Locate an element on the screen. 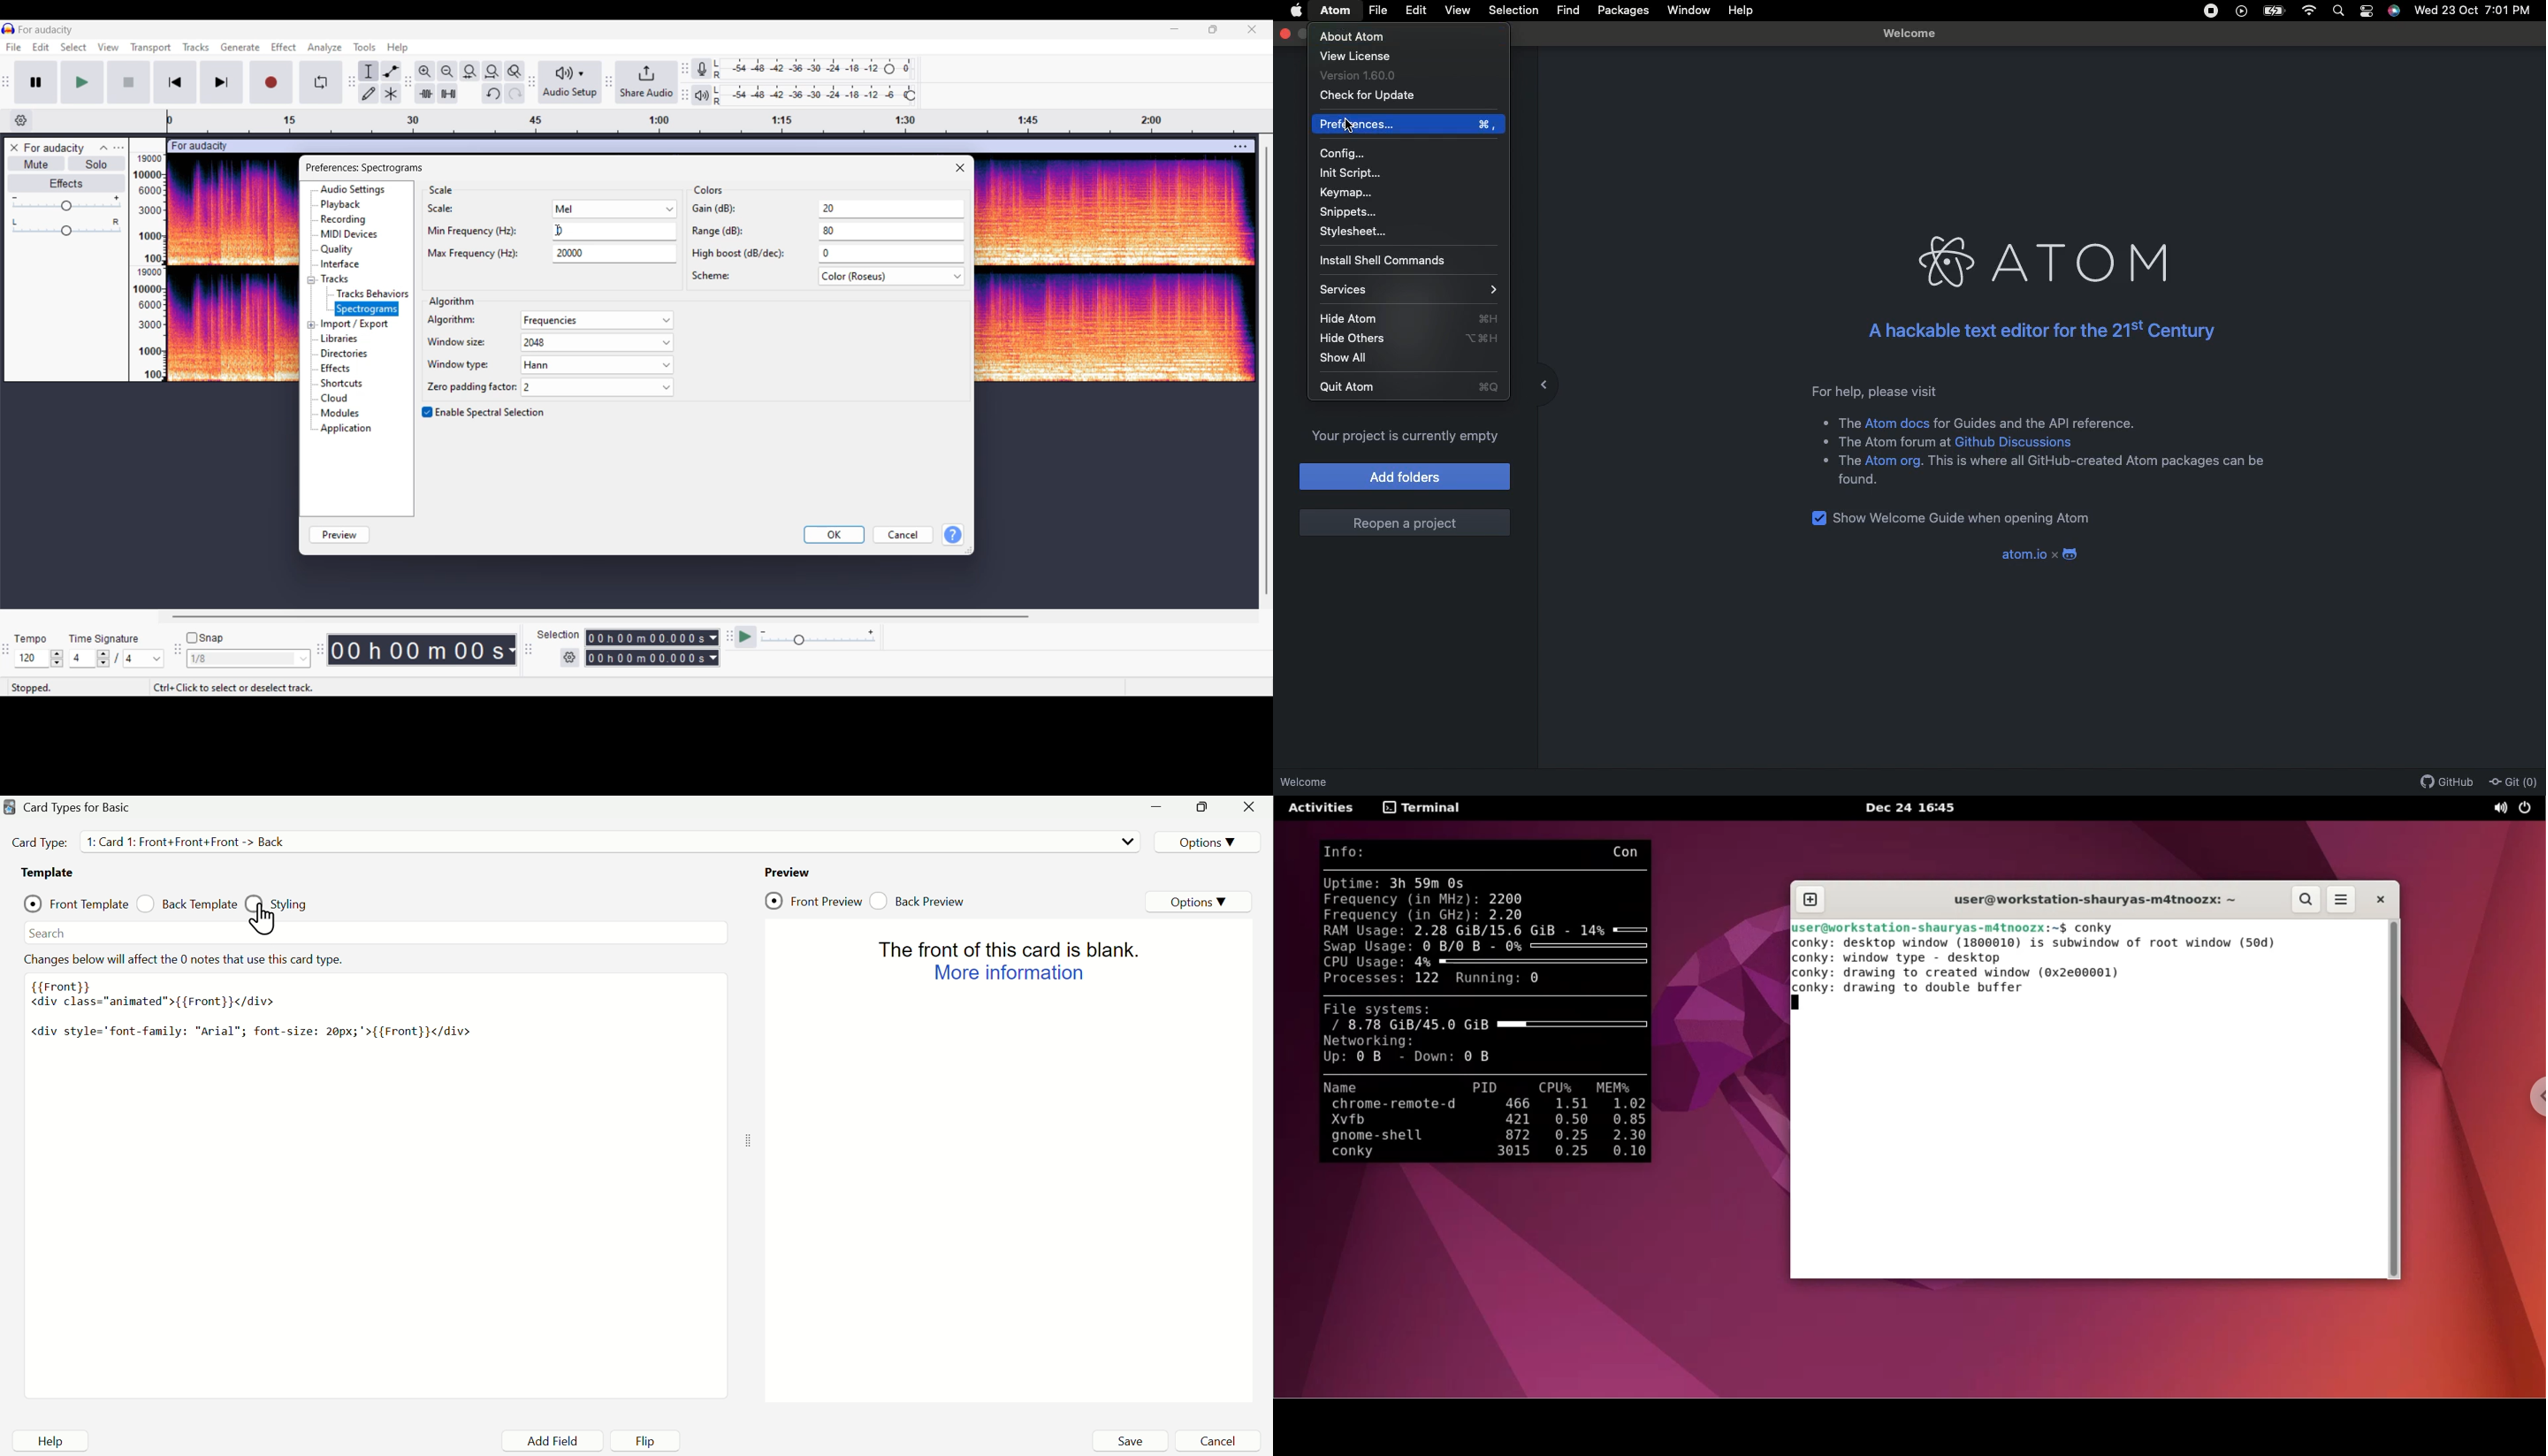  Preview is located at coordinates (1014, 1162).